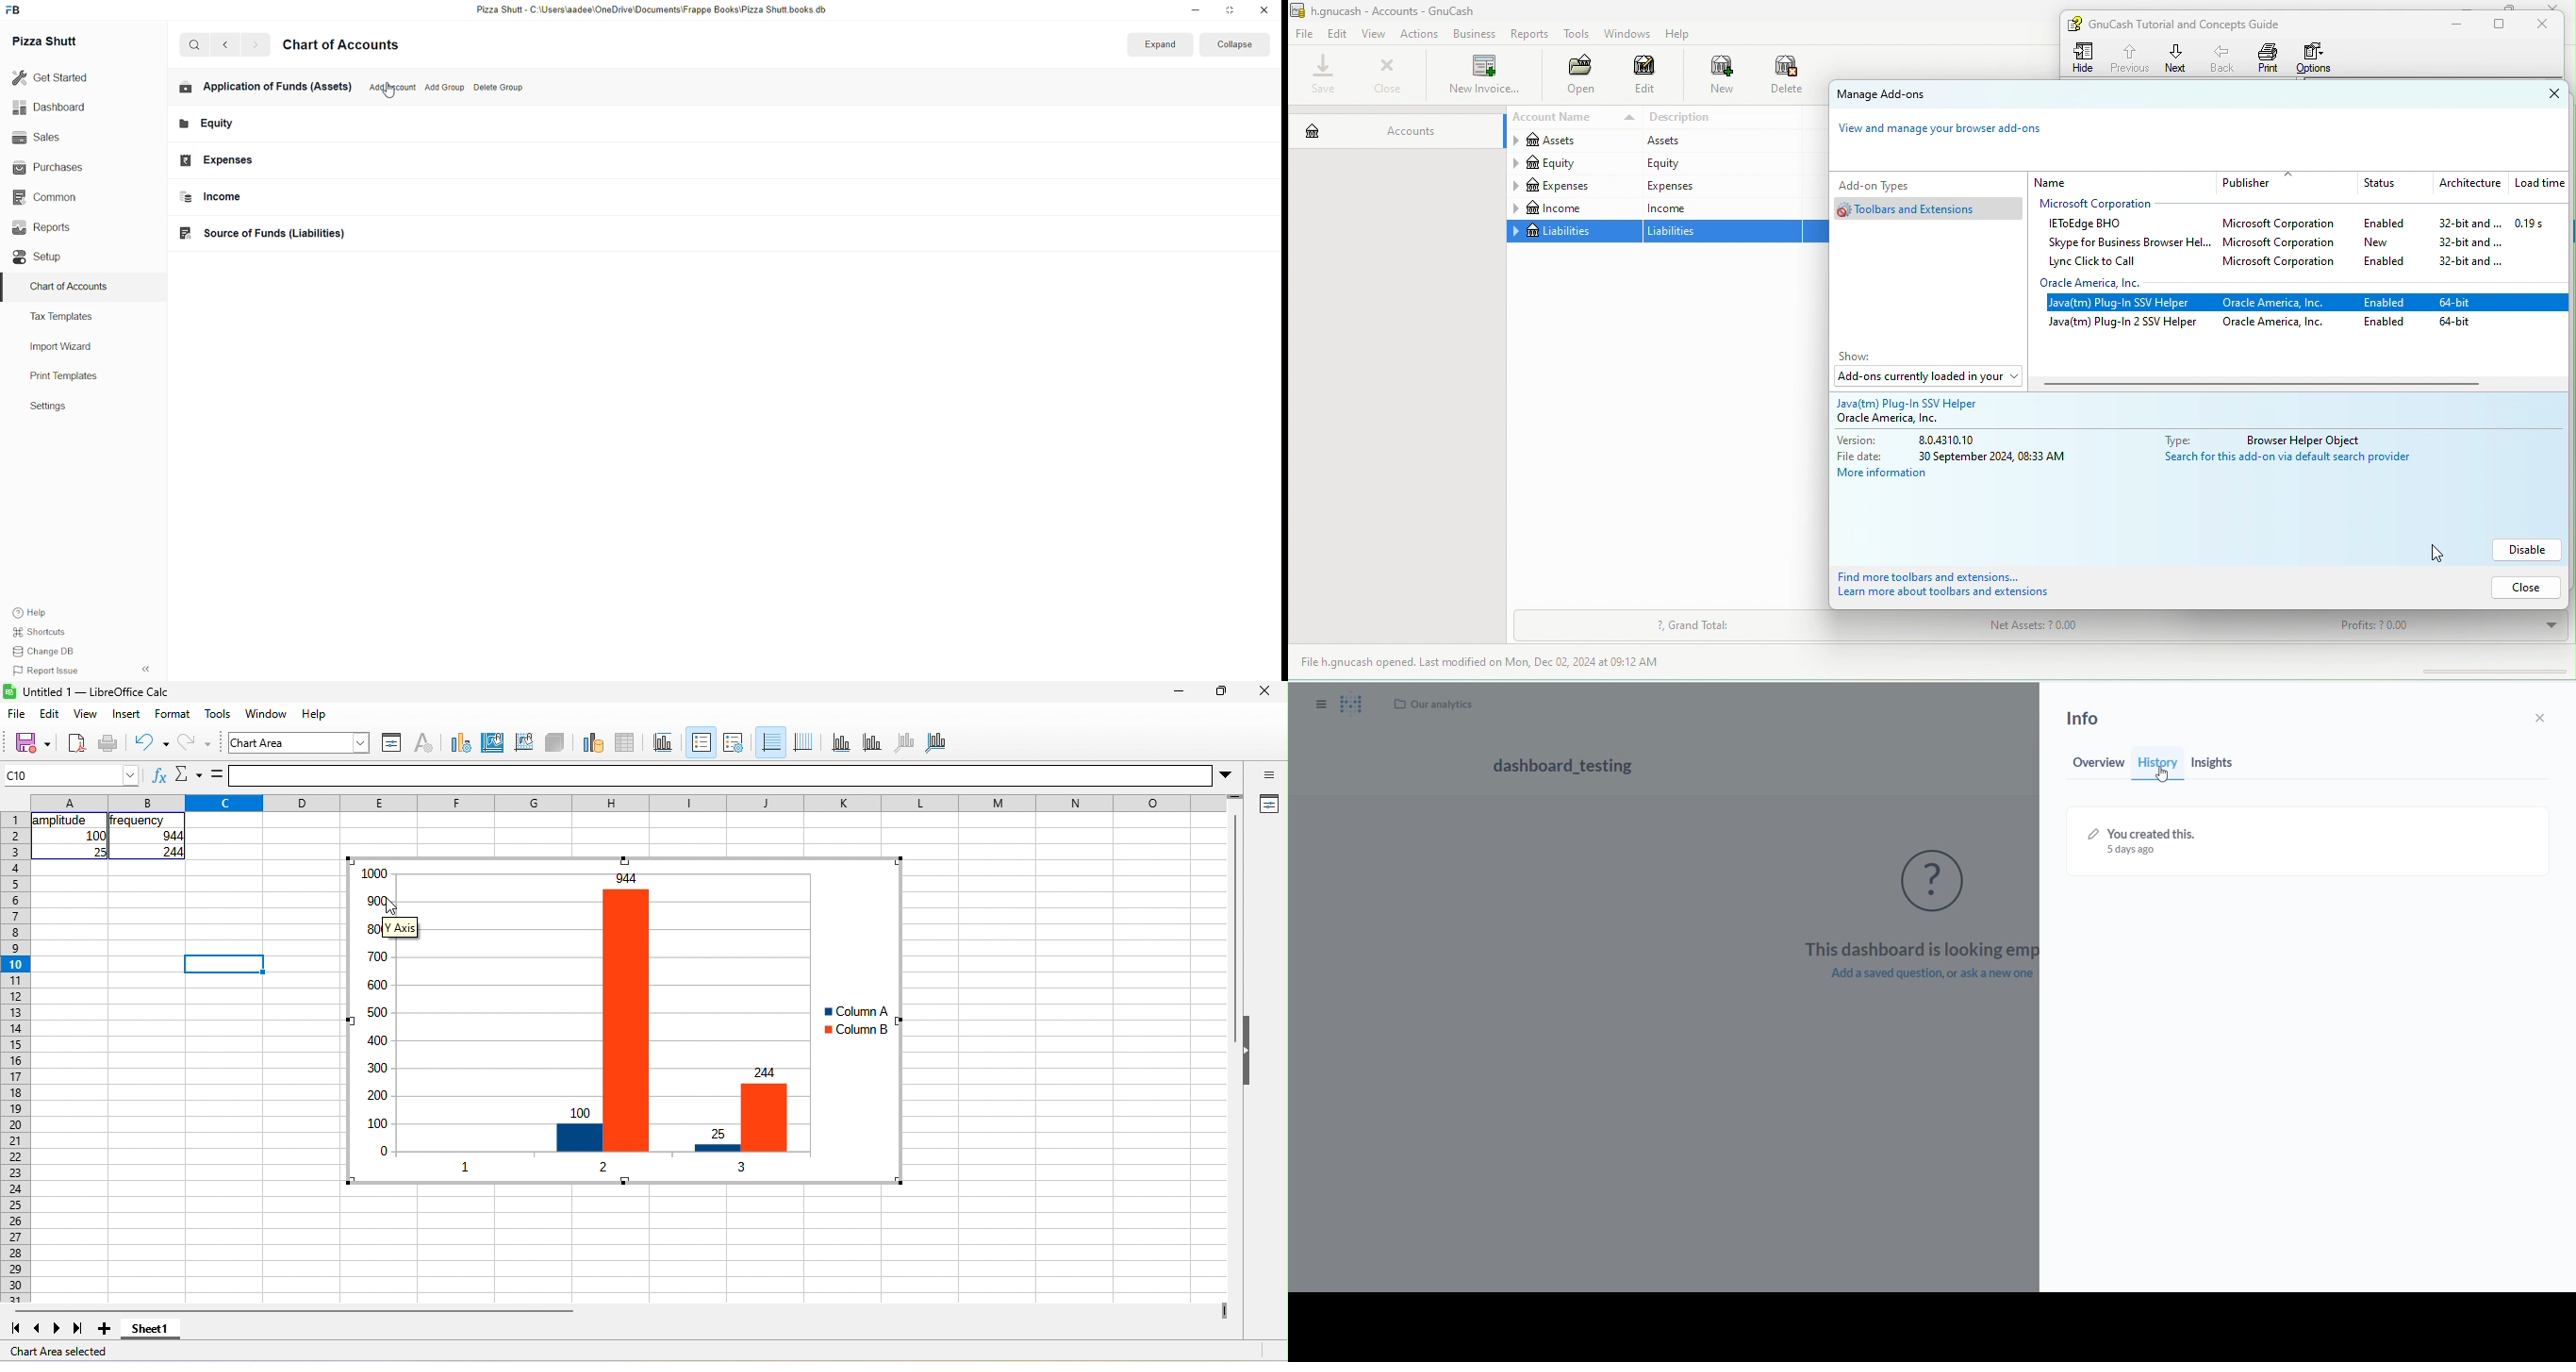 The image size is (2576, 1372). Describe the element at coordinates (72, 775) in the screenshot. I see `C10` at that location.